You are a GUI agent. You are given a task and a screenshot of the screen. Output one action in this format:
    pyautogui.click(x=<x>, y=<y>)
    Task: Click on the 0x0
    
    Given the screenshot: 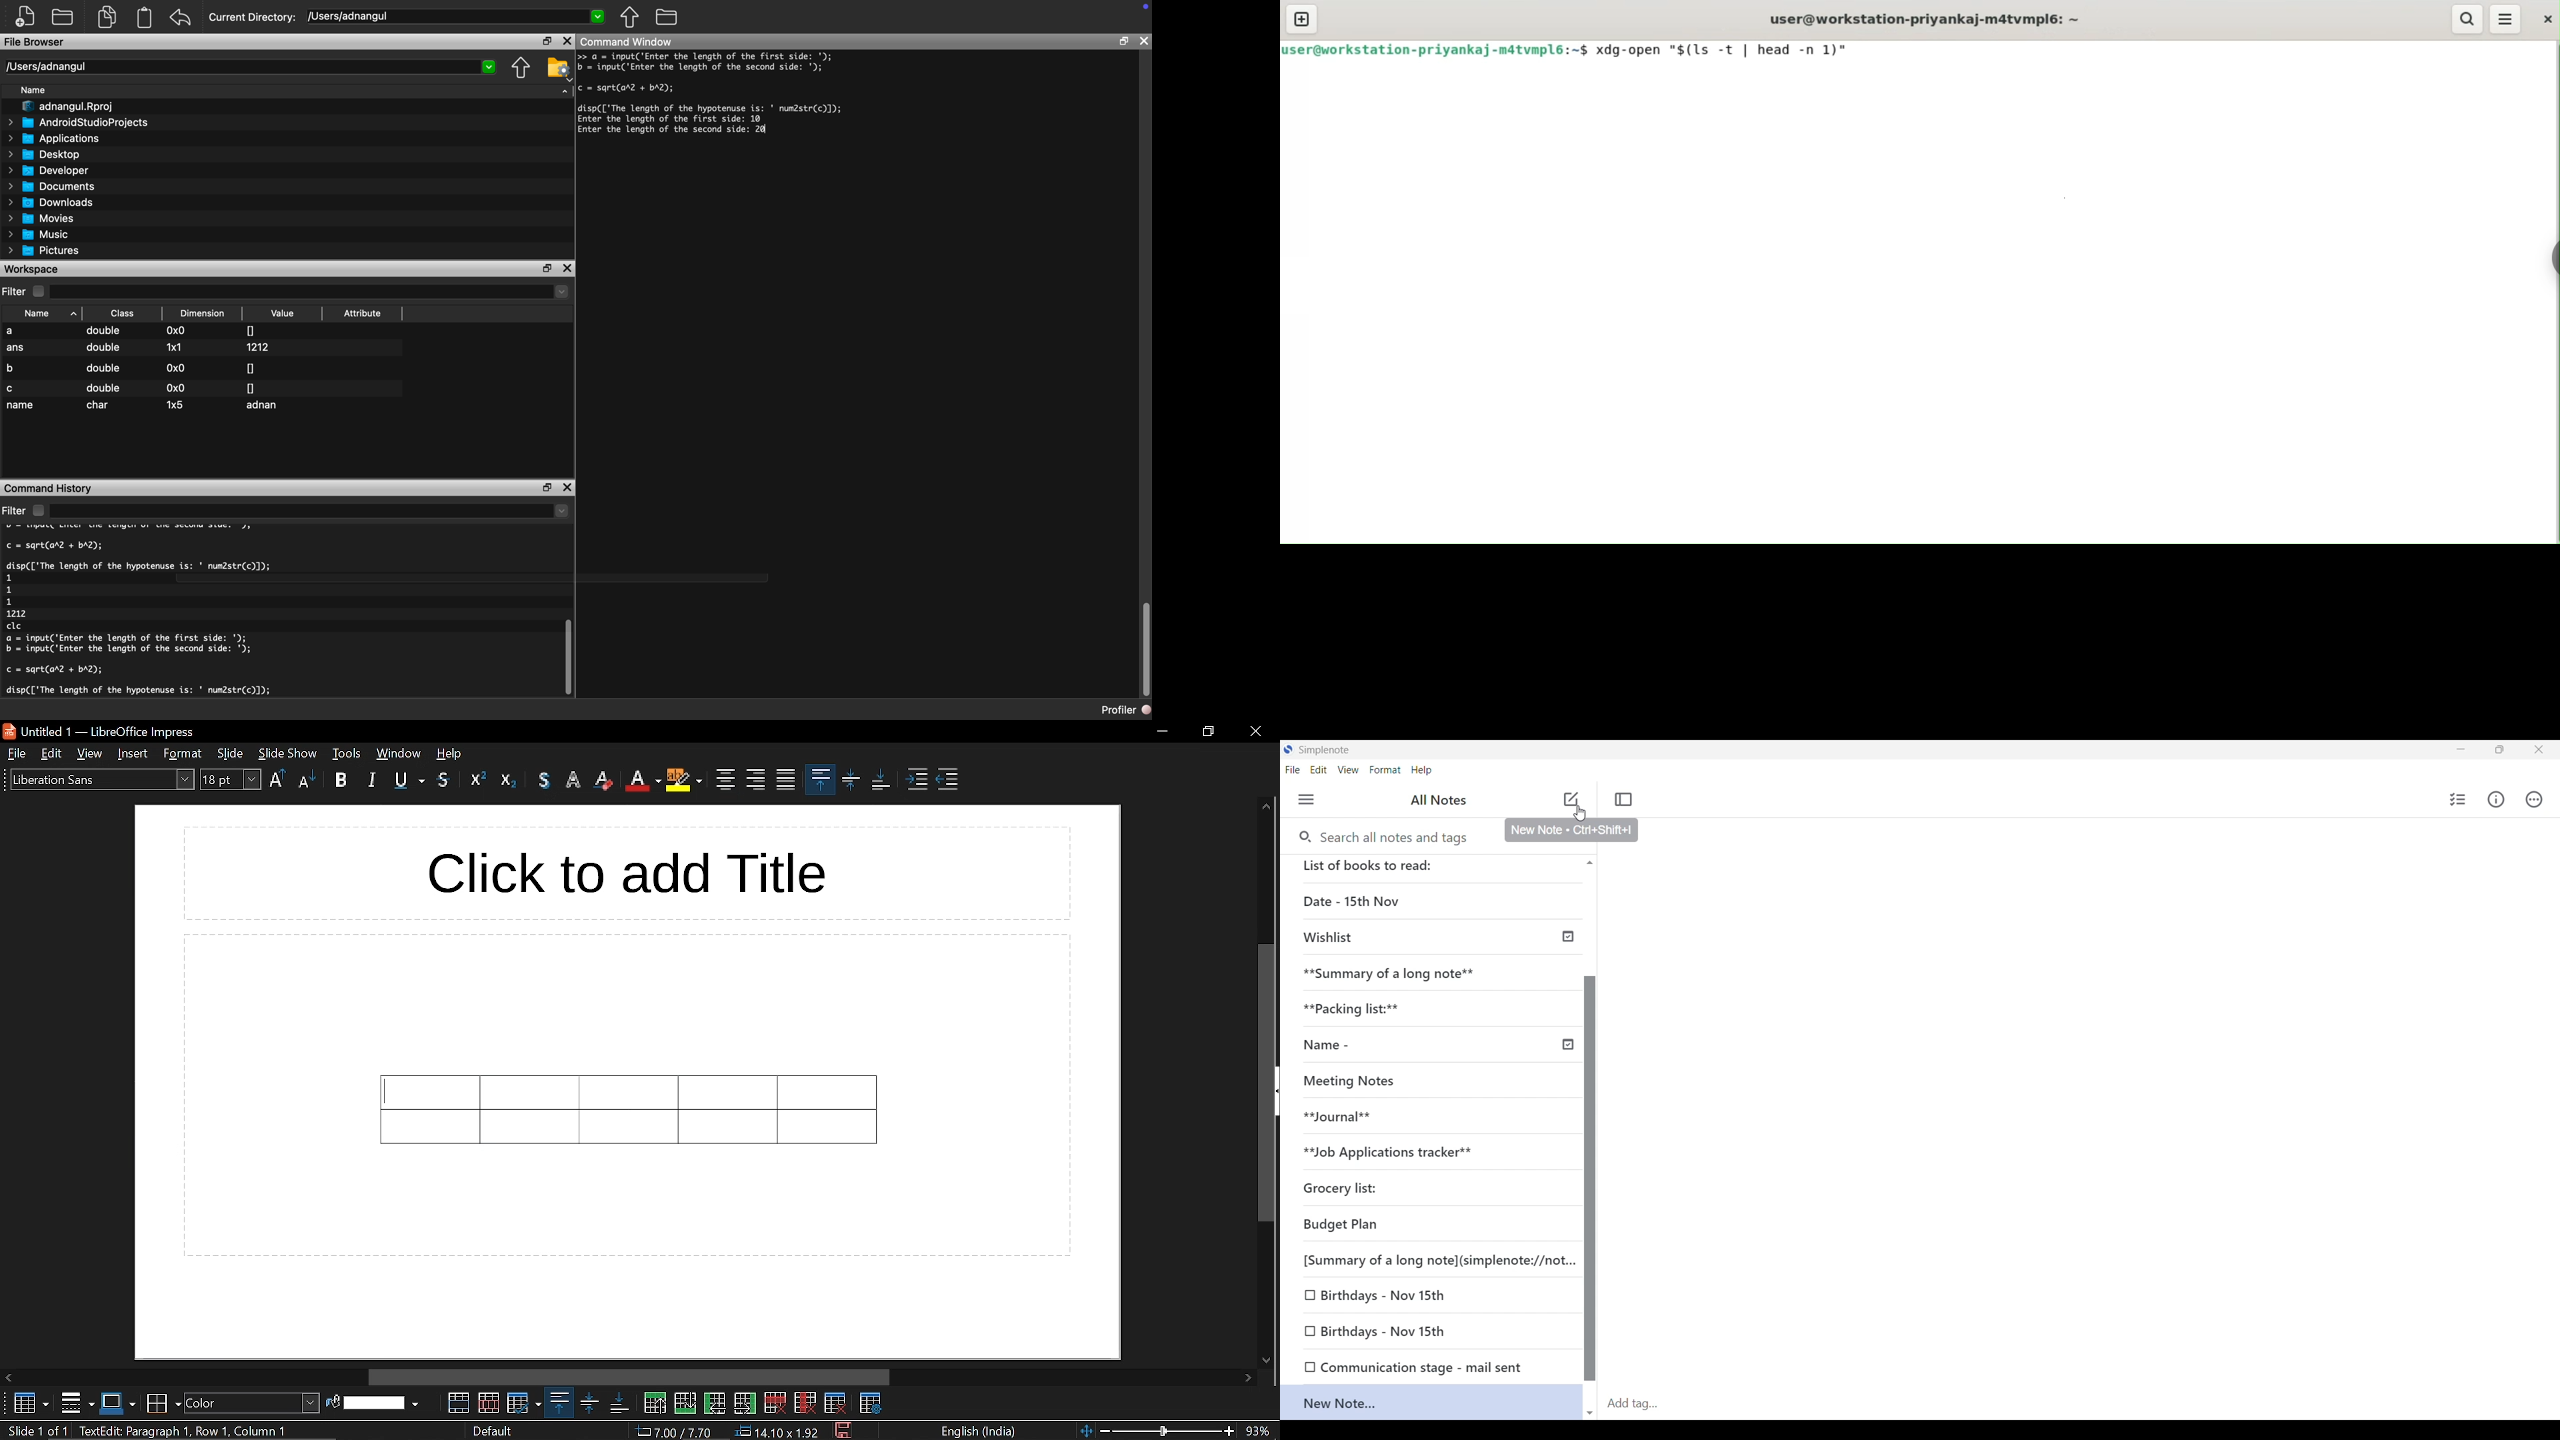 What is the action you would take?
    pyautogui.click(x=176, y=368)
    